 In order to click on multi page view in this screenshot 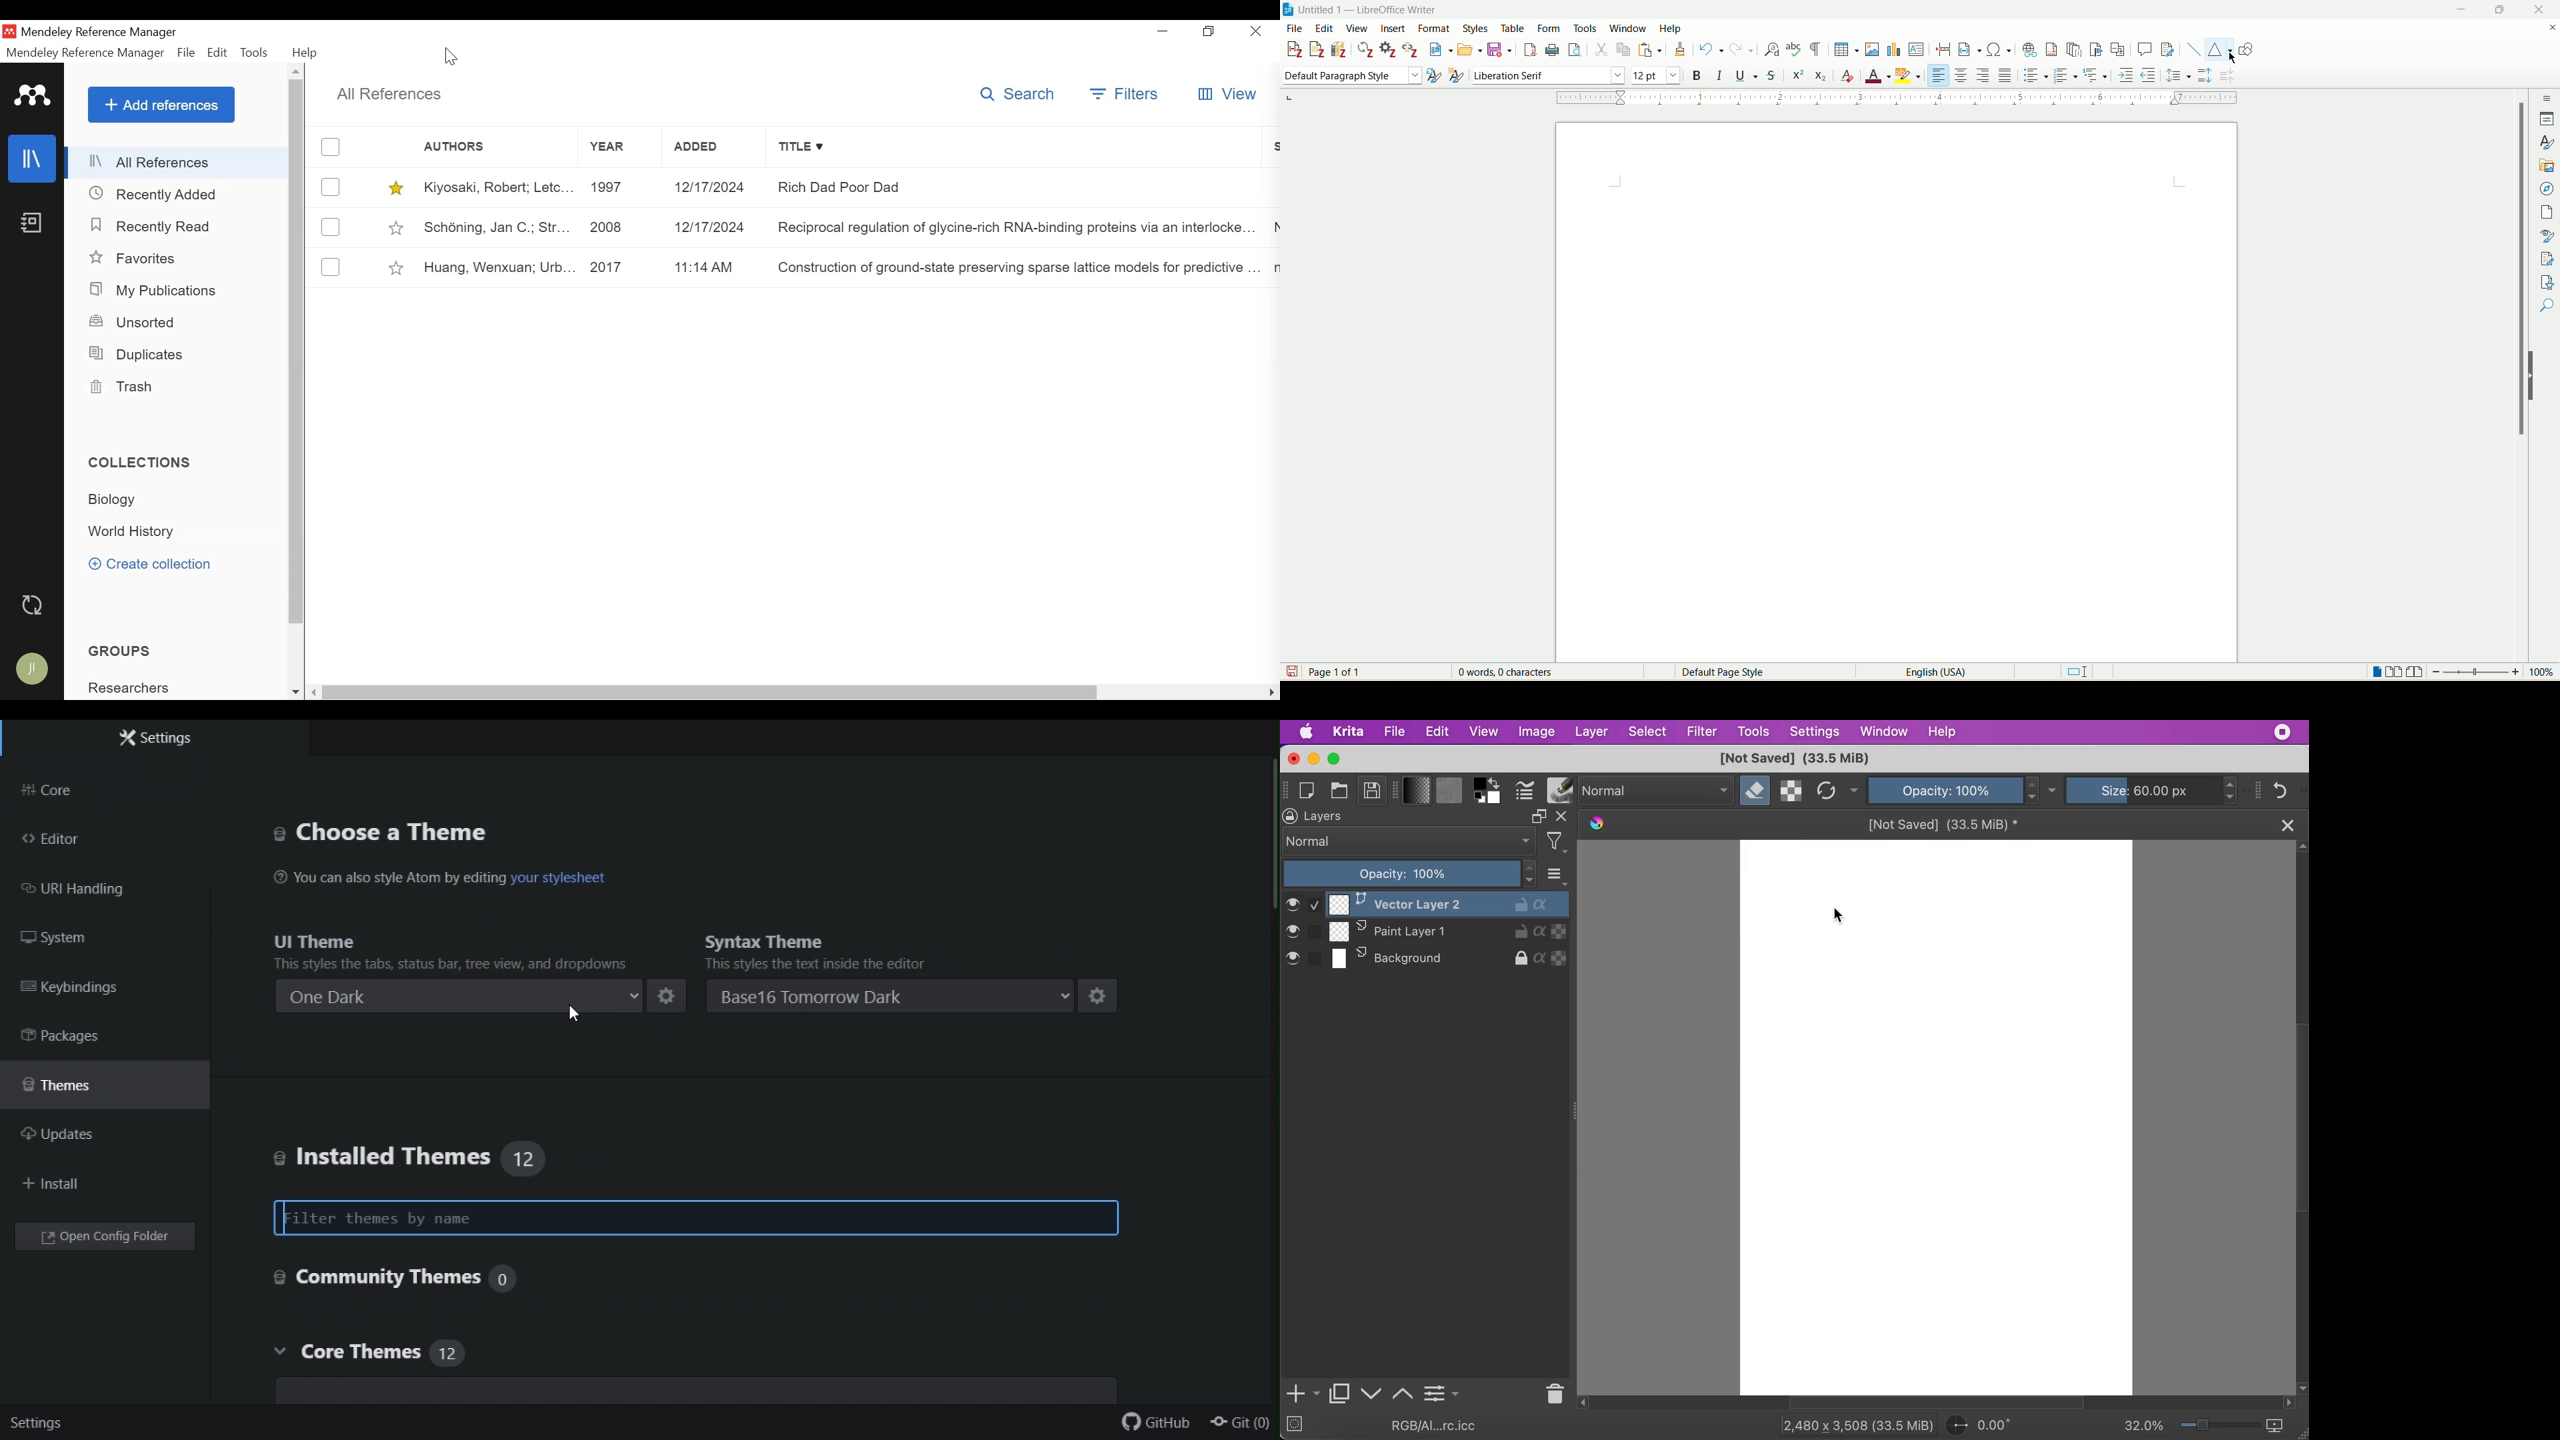, I will do `click(2395, 671)`.